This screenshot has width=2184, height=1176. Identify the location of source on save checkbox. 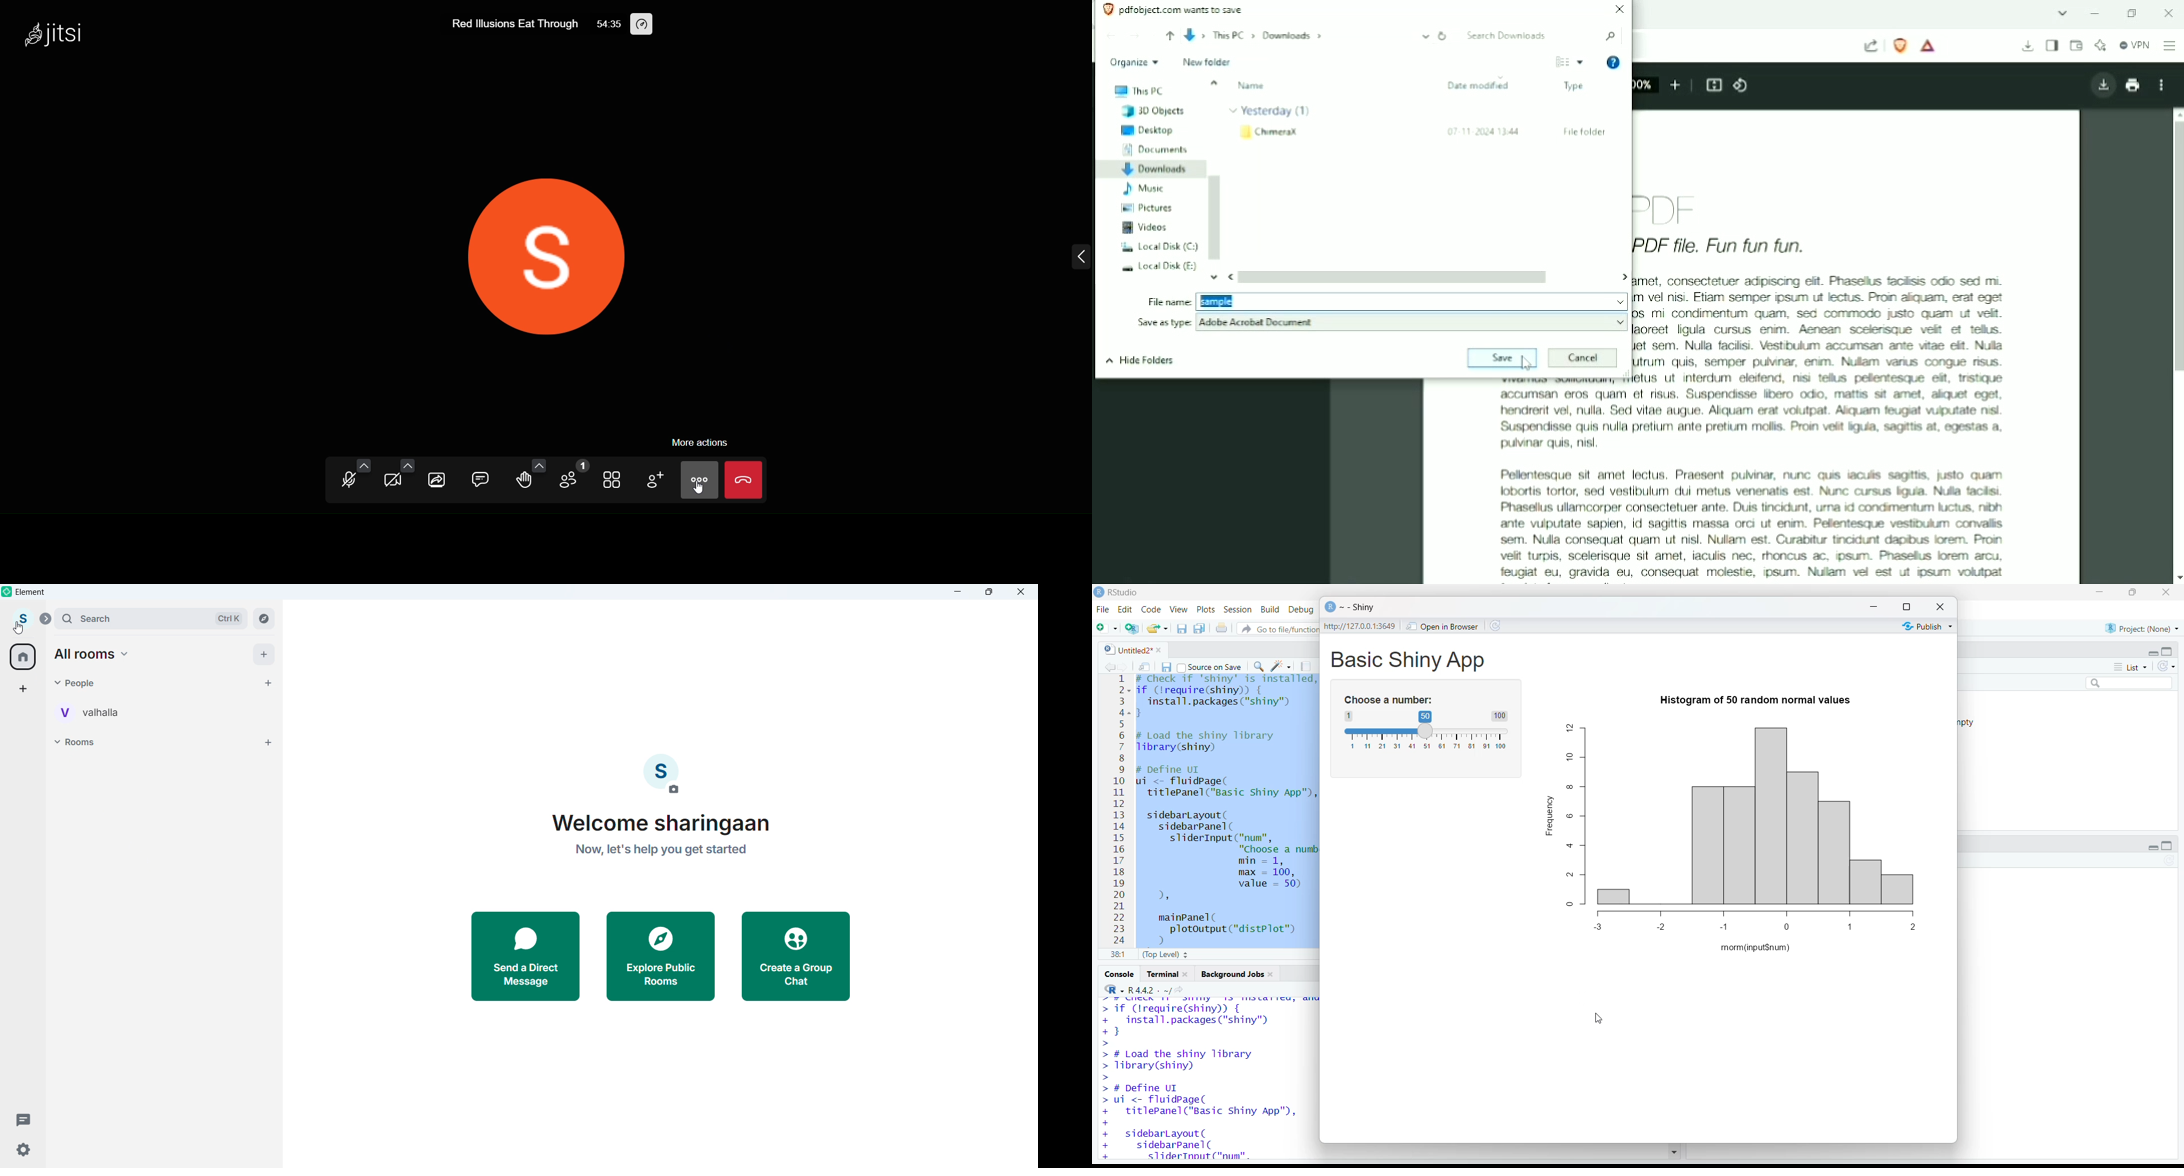
(1210, 666).